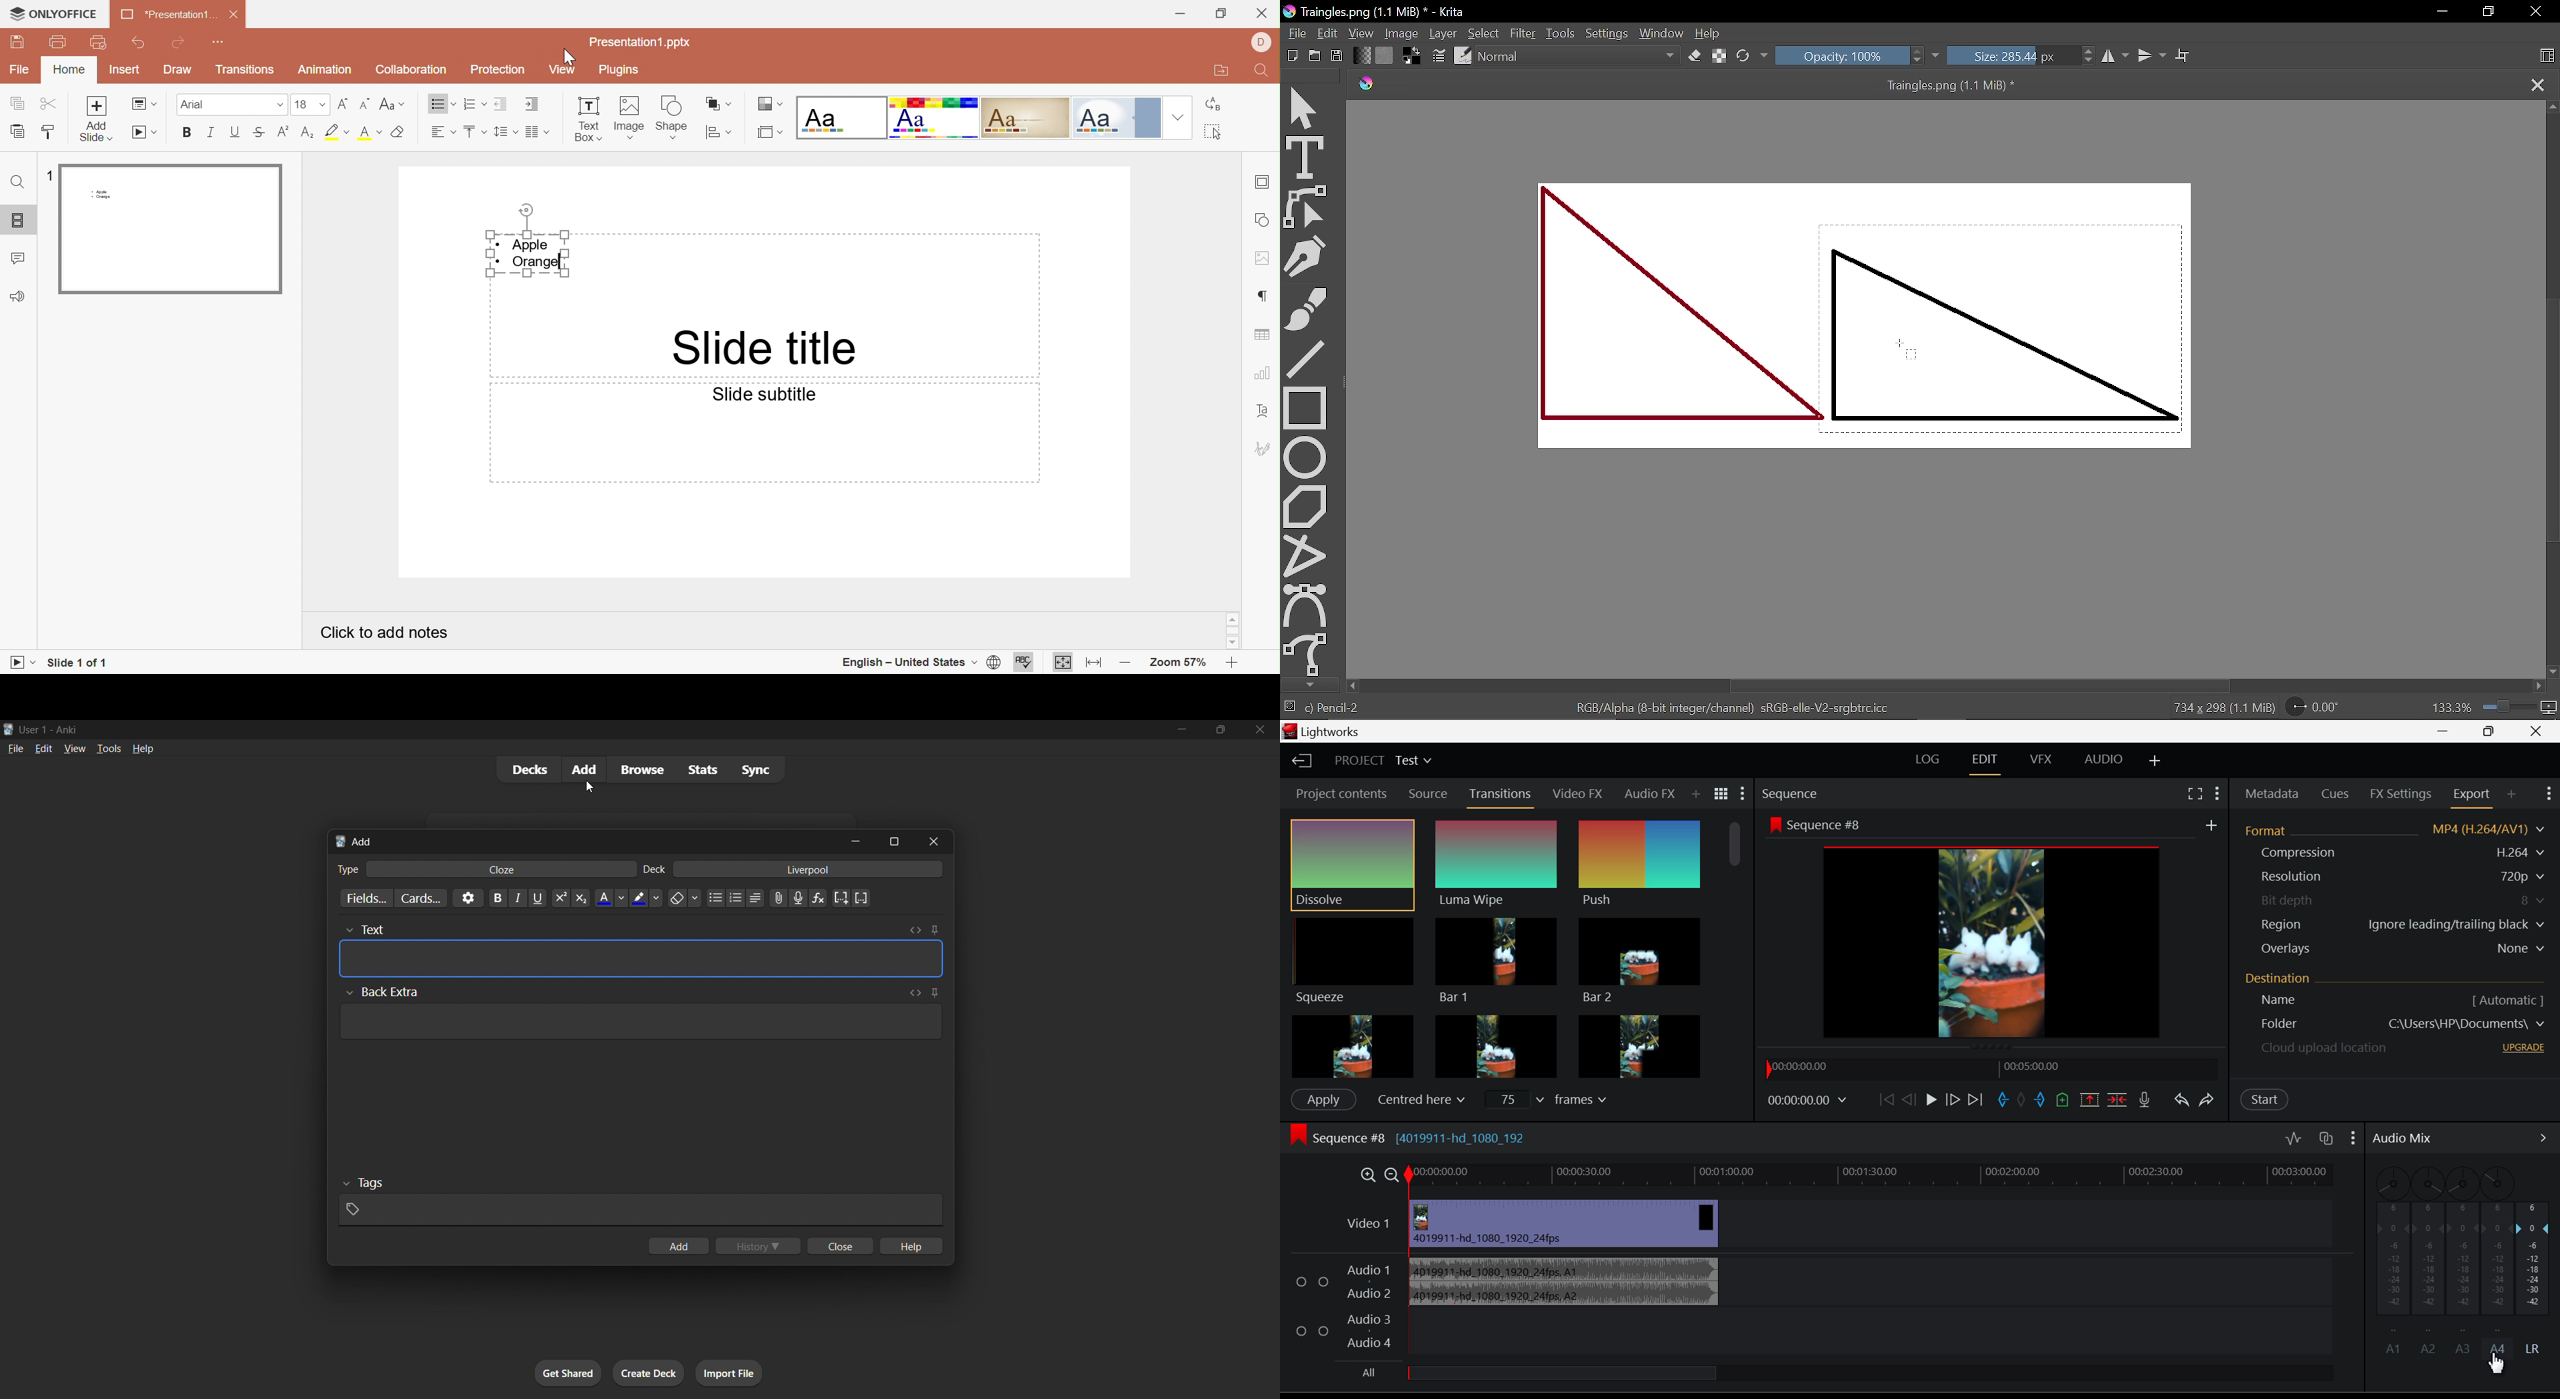  I want to click on type of card, so click(344, 870).